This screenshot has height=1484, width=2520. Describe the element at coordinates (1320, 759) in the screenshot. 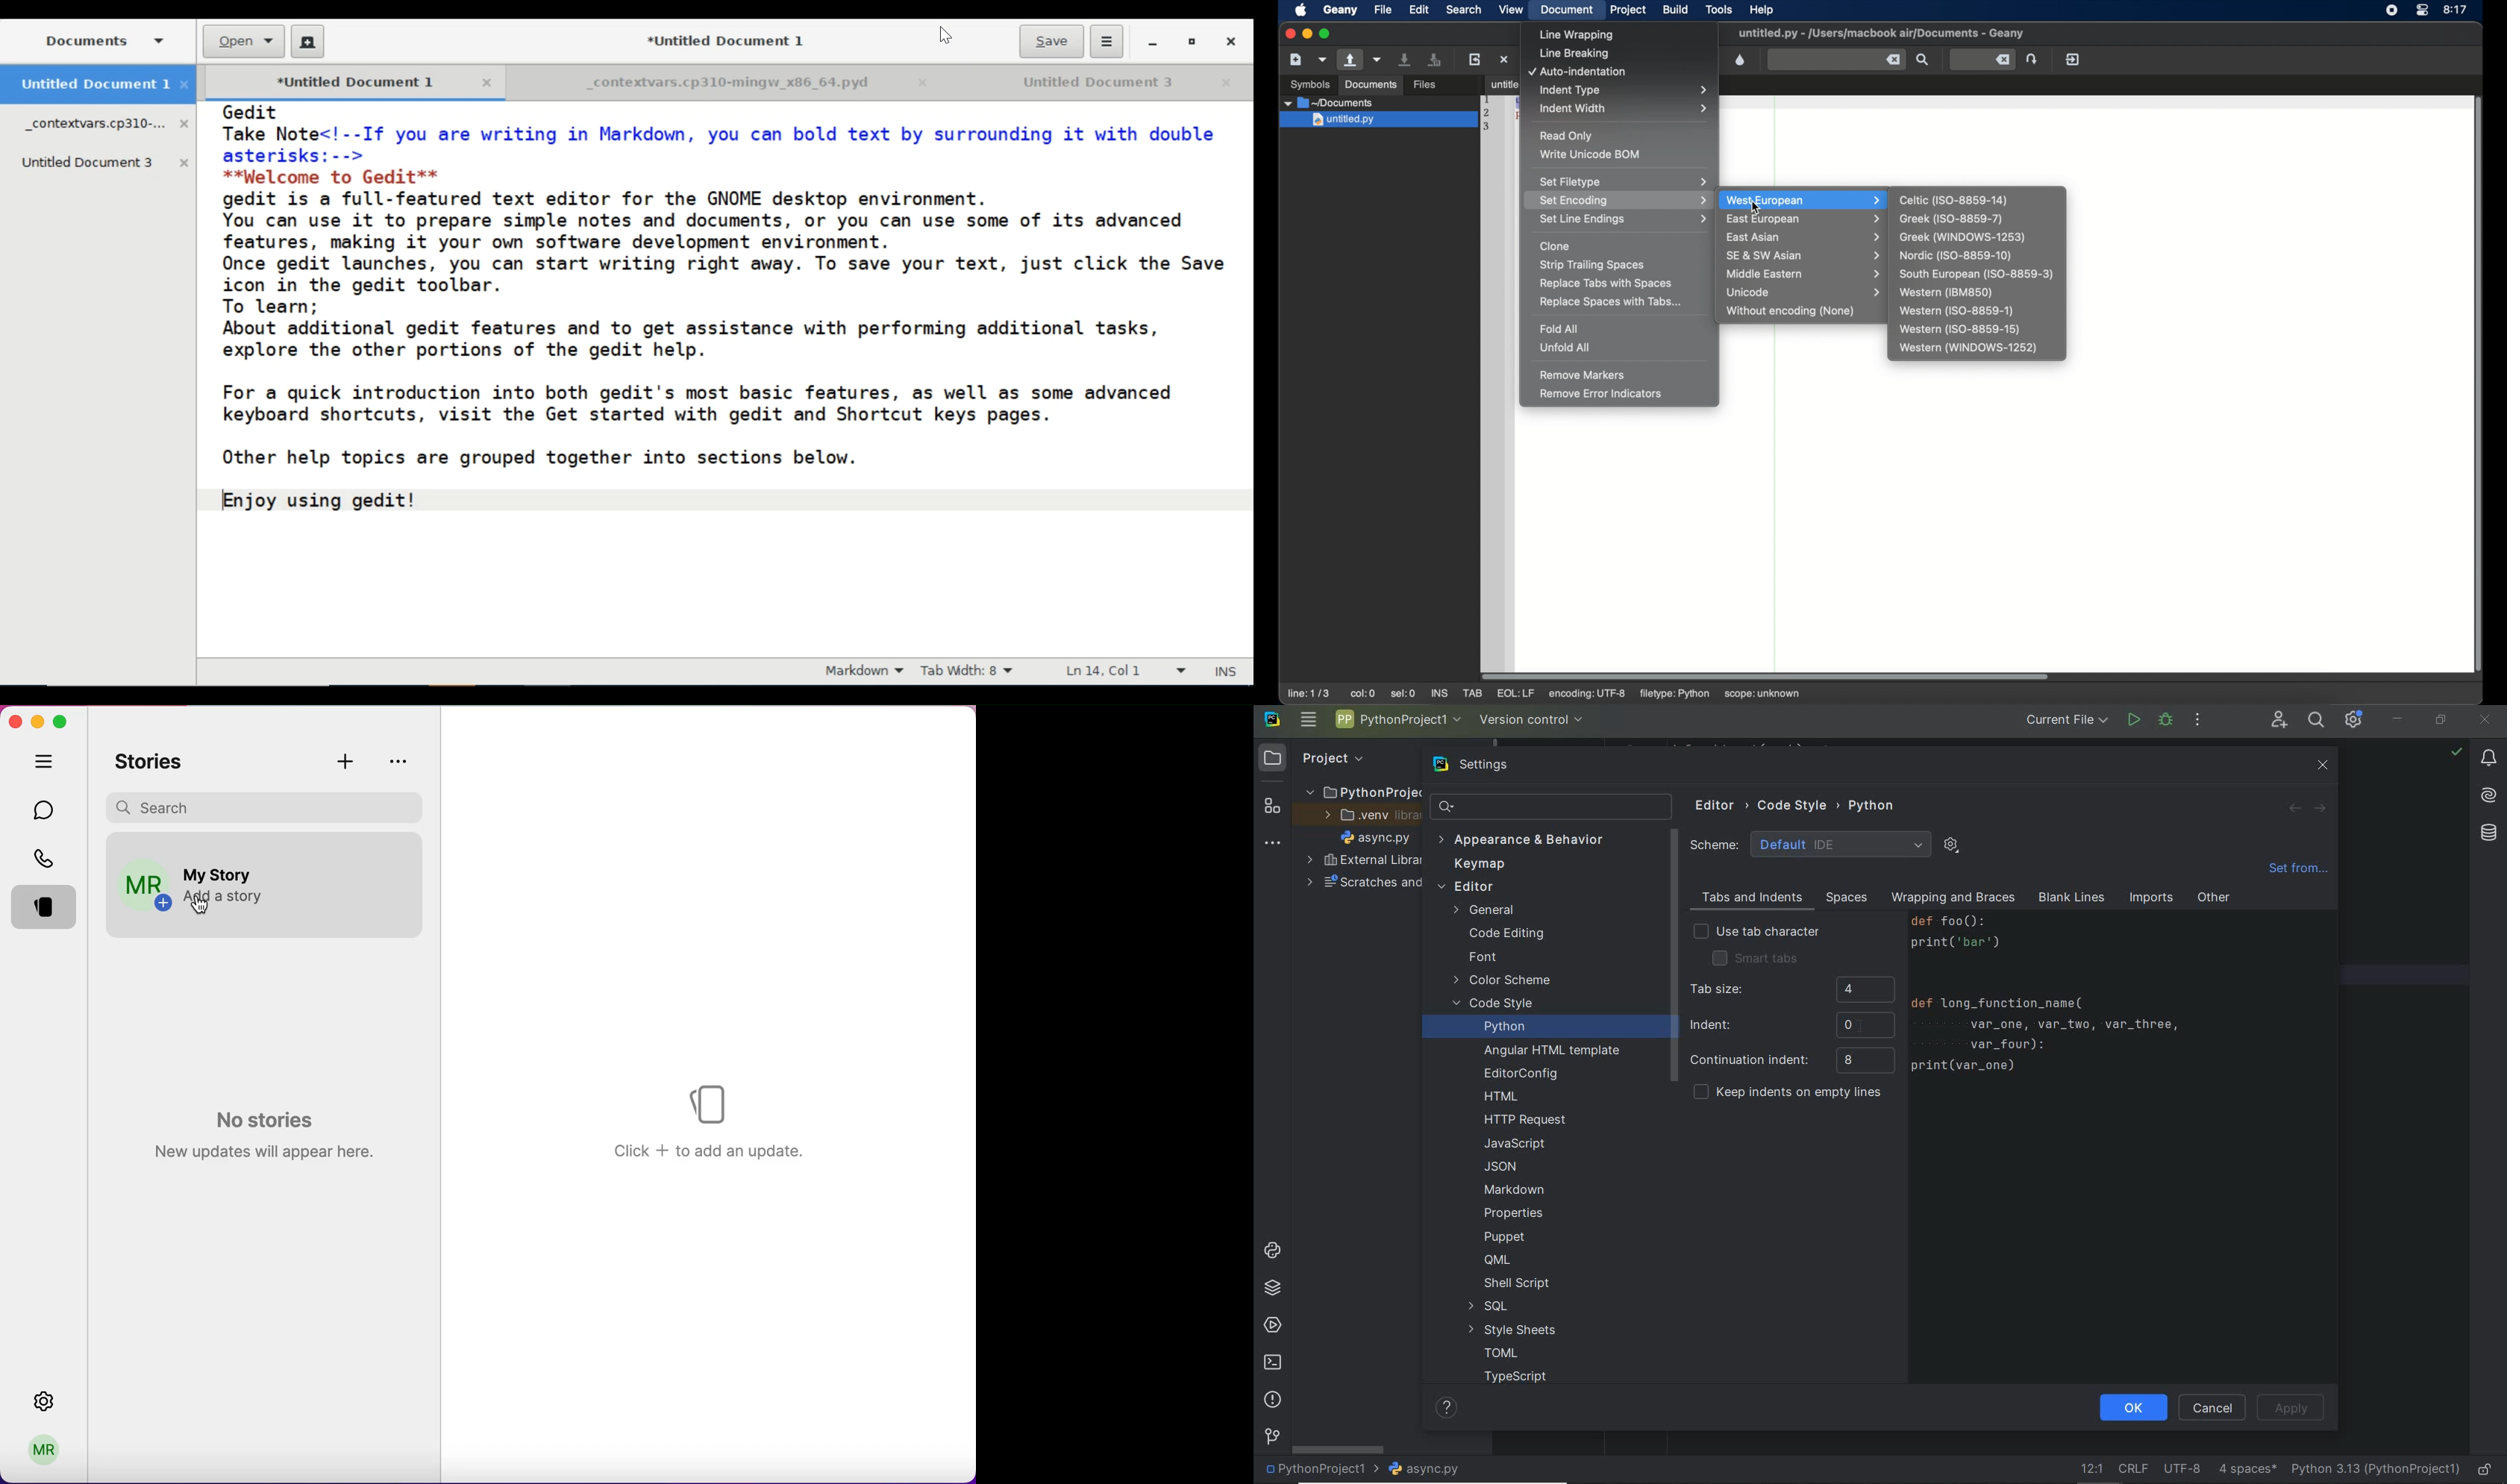

I see `Project` at that location.